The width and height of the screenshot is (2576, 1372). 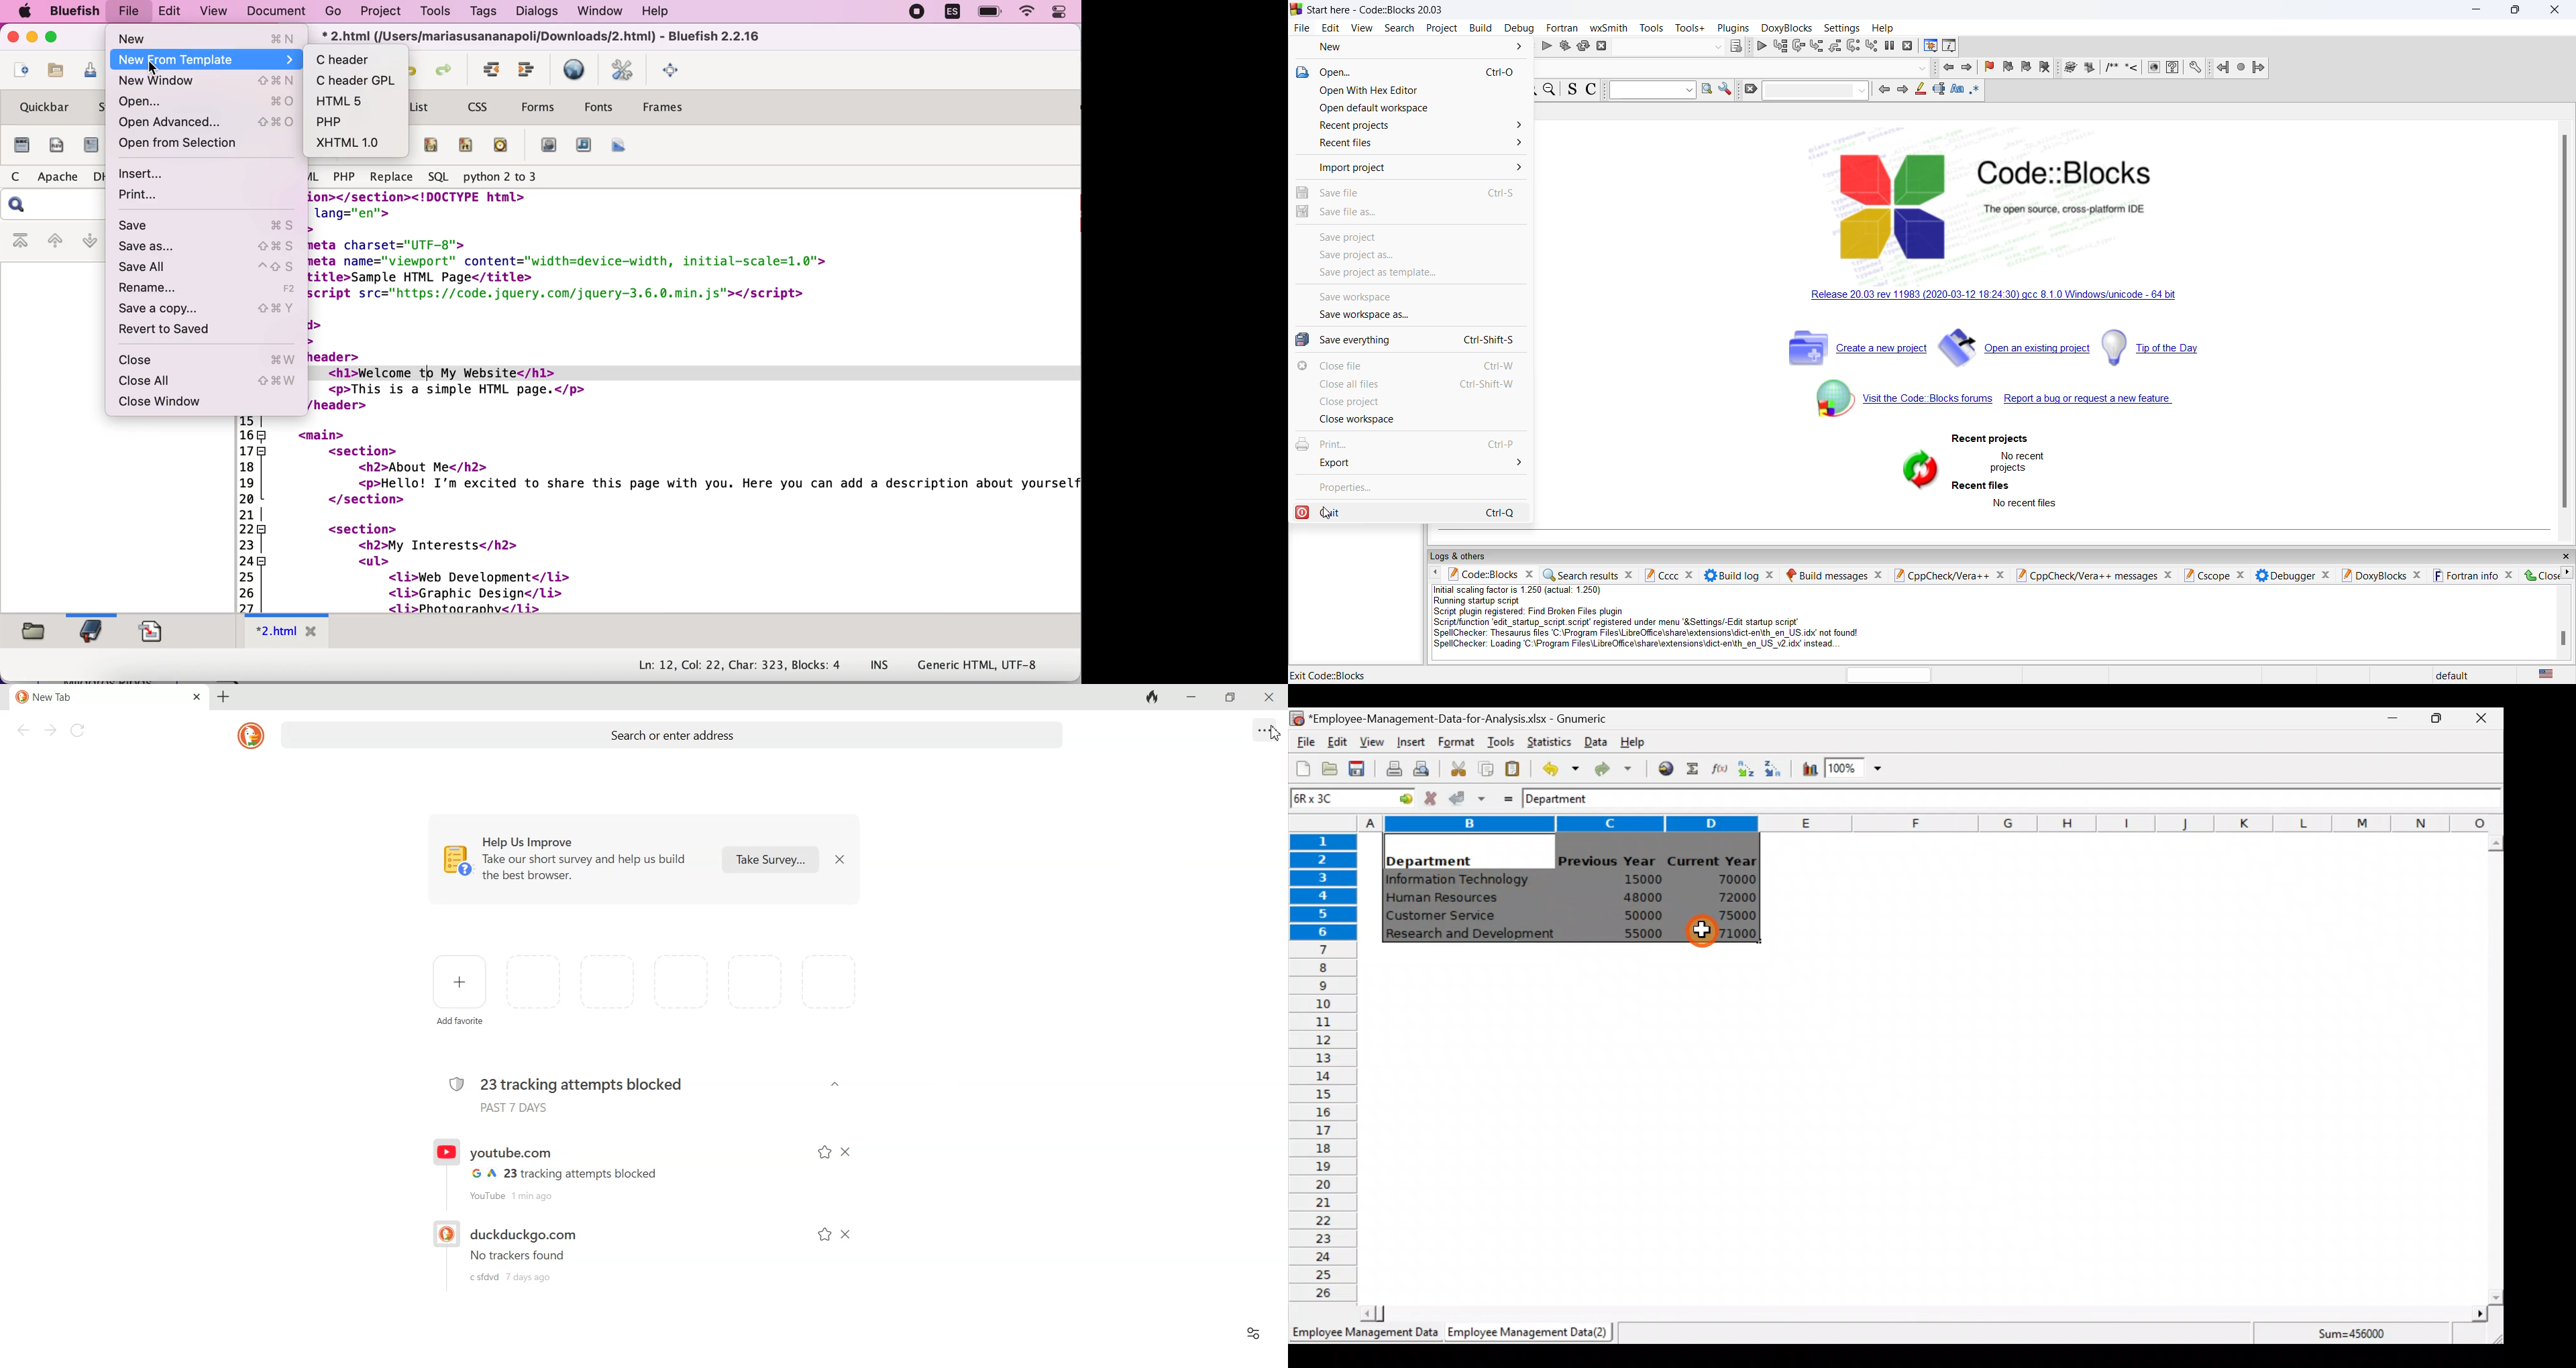 What do you see at coordinates (595, 11) in the screenshot?
I see `window` at bounding box center [595, 11].